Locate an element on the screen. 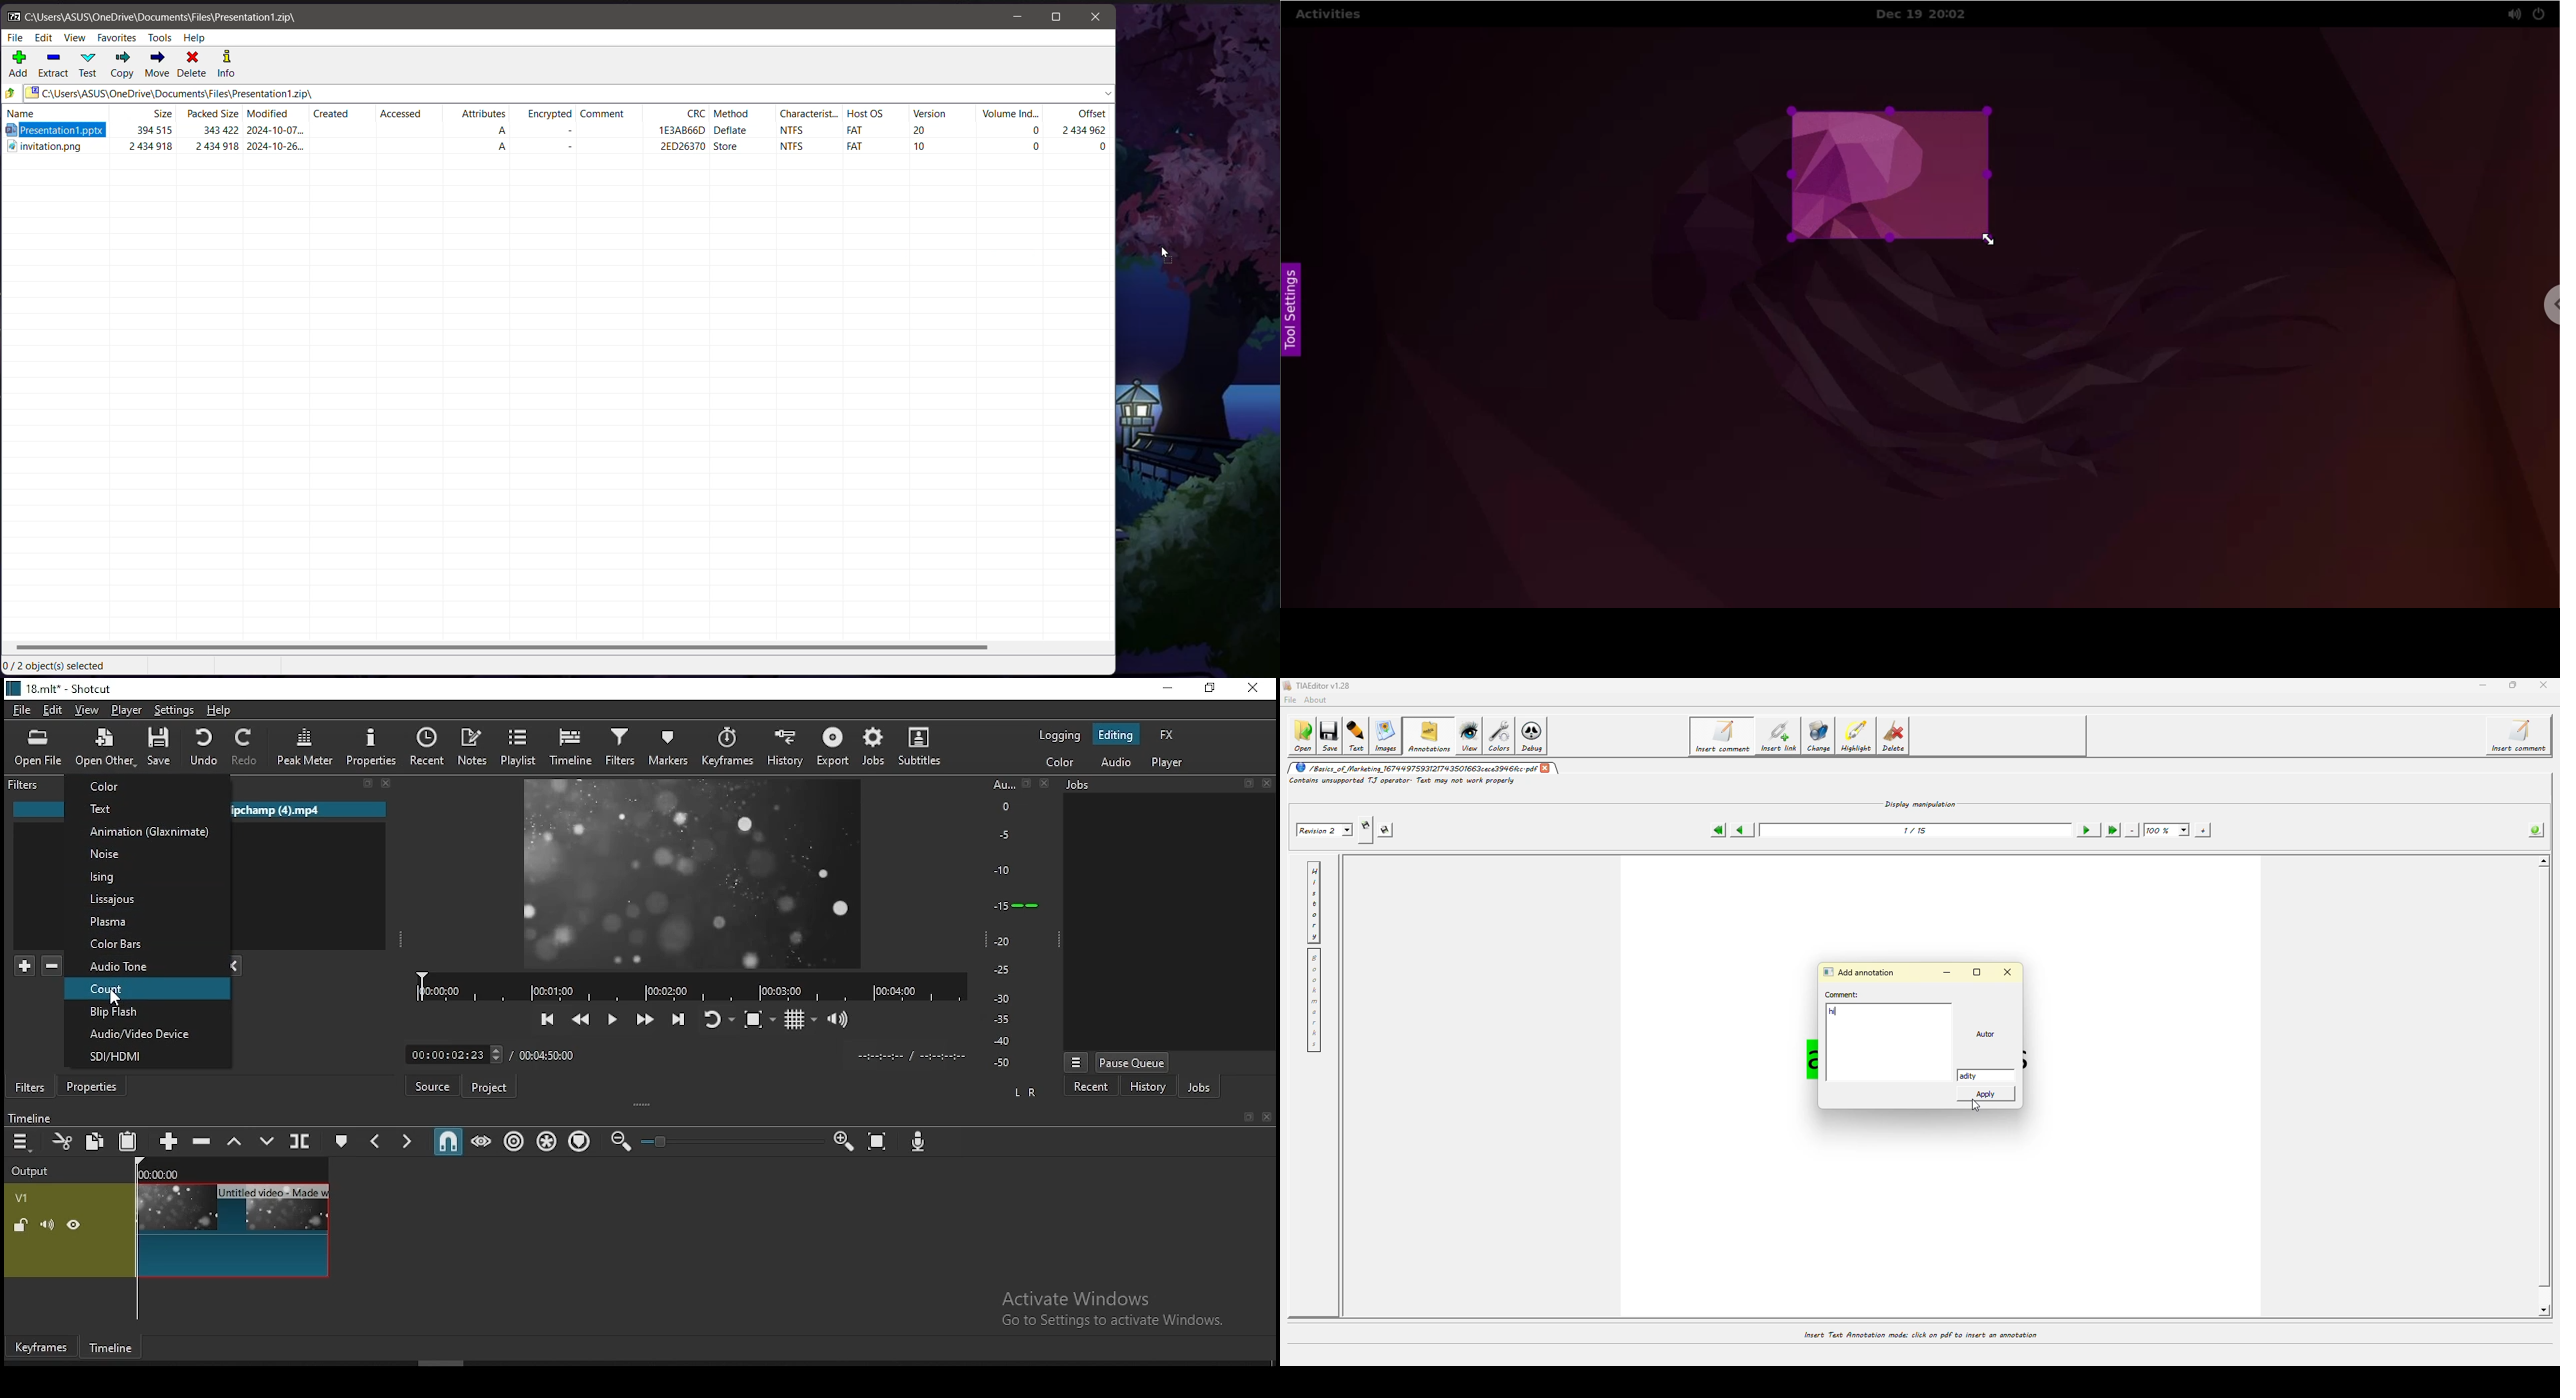 This screenshot has width=2576, height=1400. timeline is located at coordinates (571, 746).